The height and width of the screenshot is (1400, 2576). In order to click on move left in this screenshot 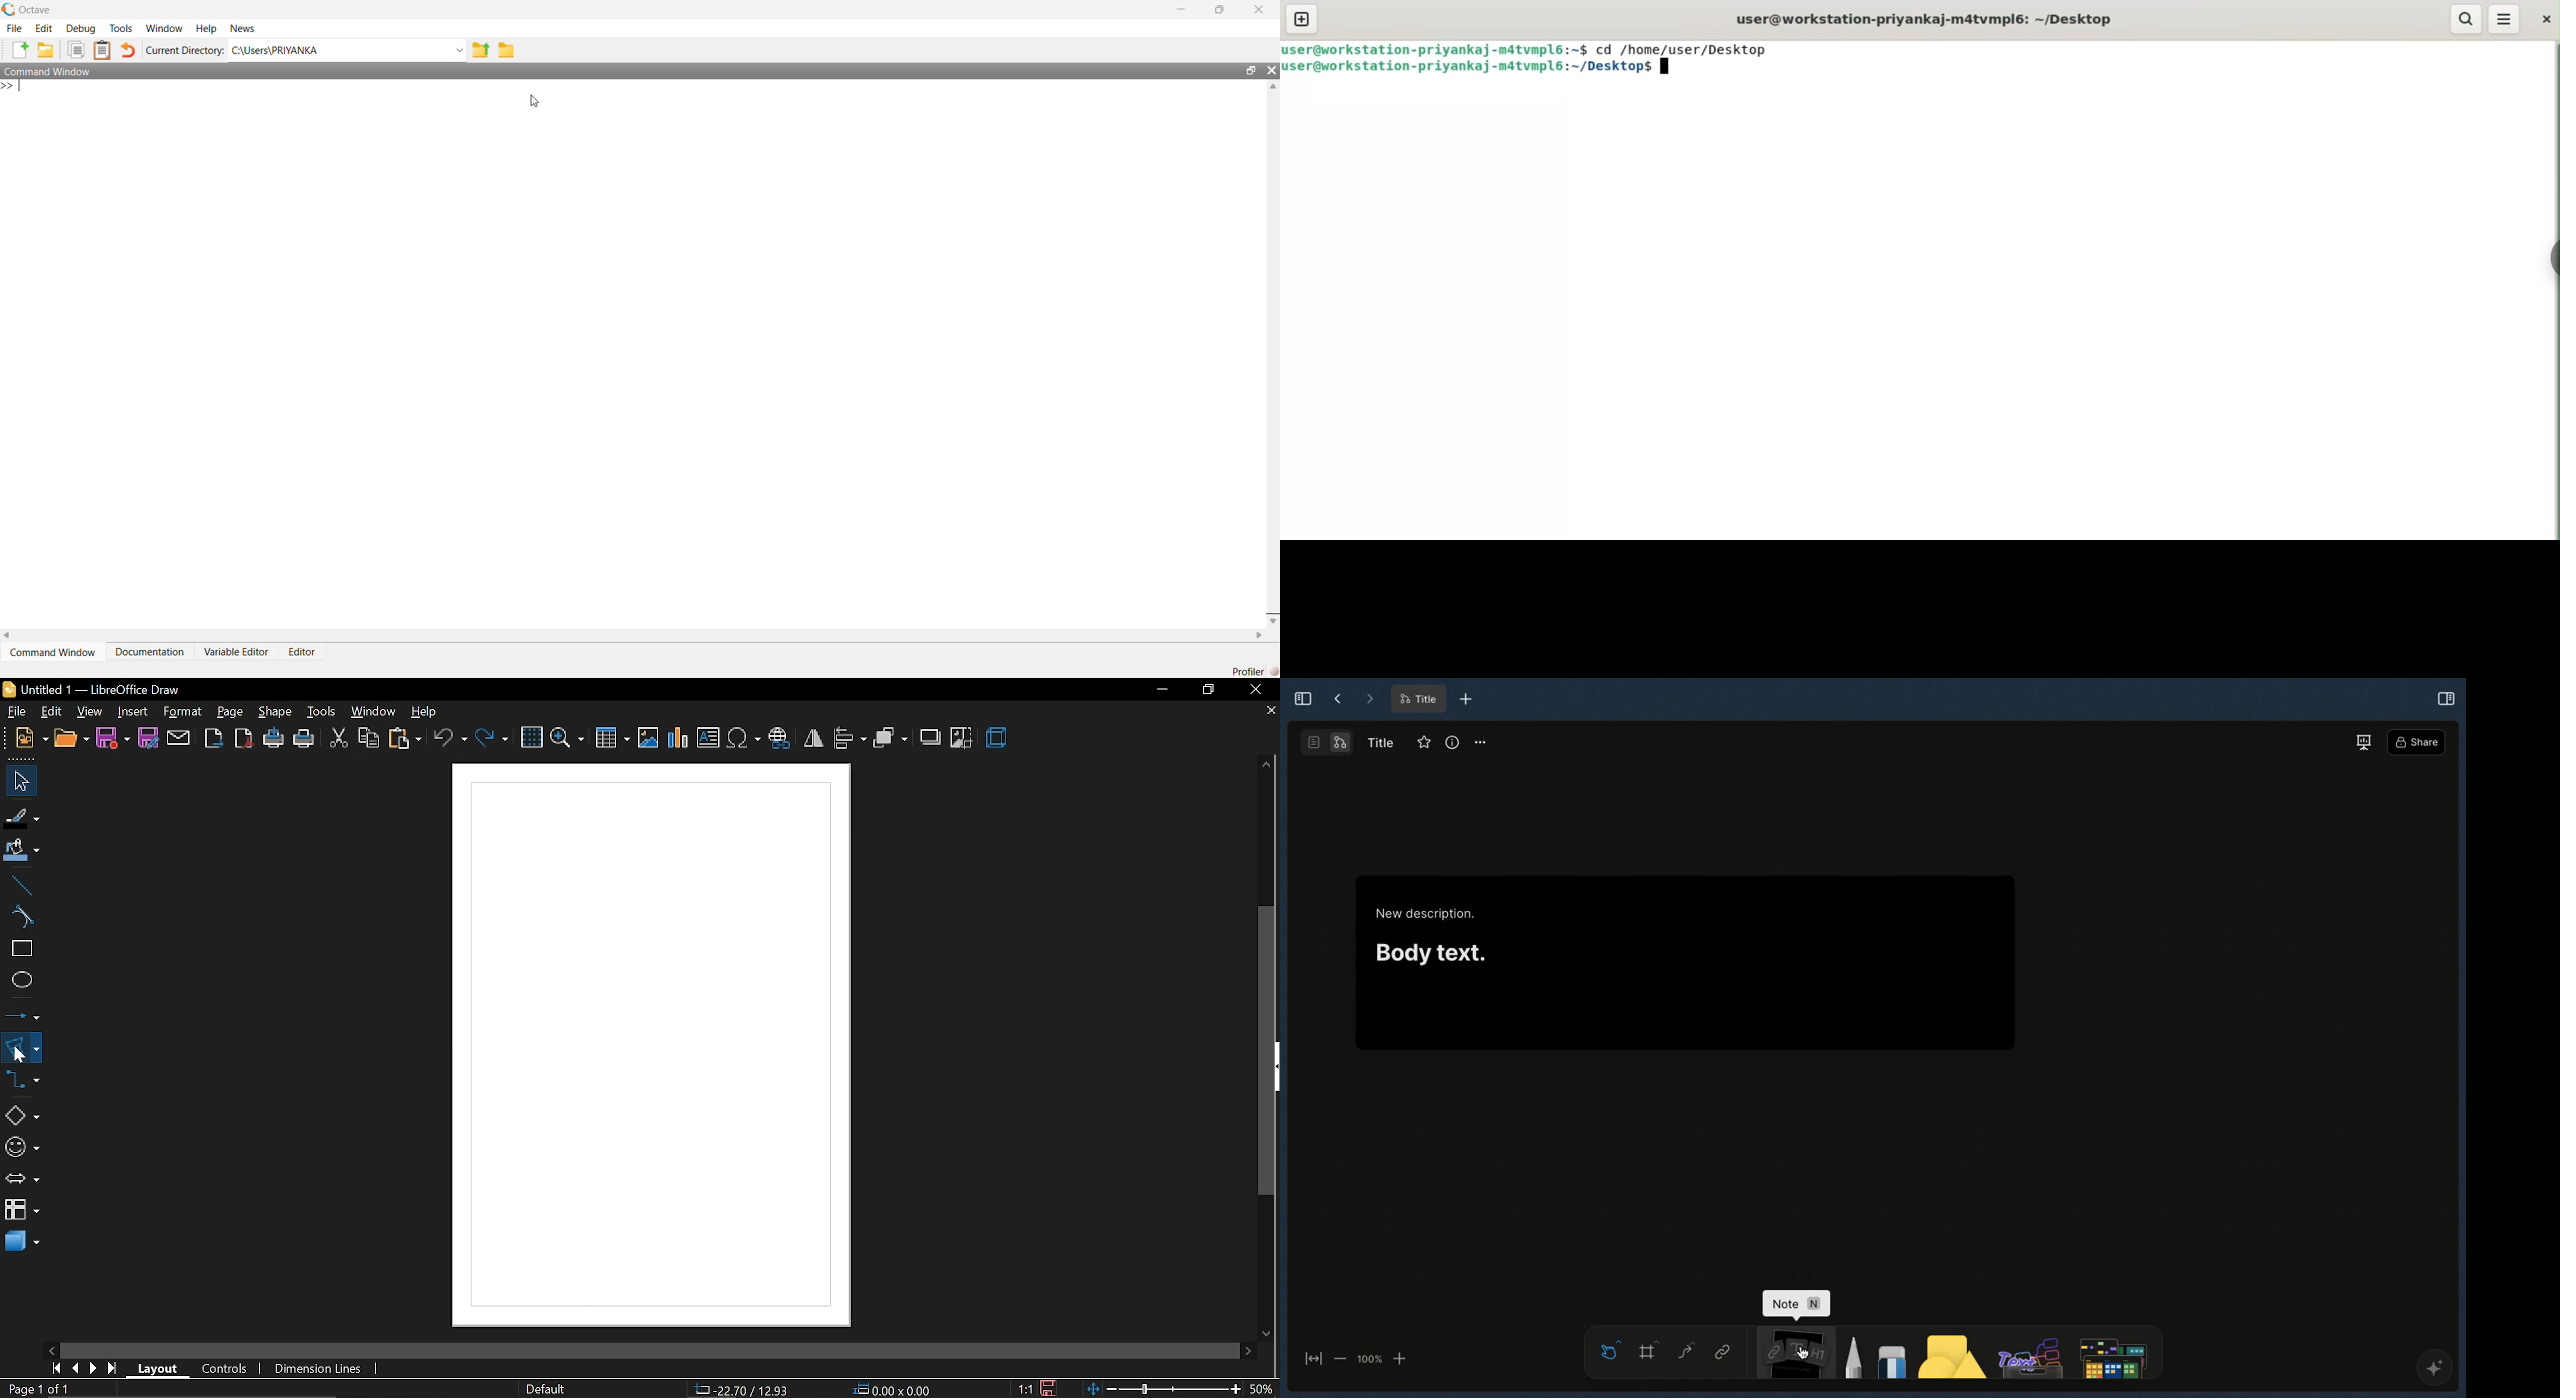, I will do `click(51, 1349)`.